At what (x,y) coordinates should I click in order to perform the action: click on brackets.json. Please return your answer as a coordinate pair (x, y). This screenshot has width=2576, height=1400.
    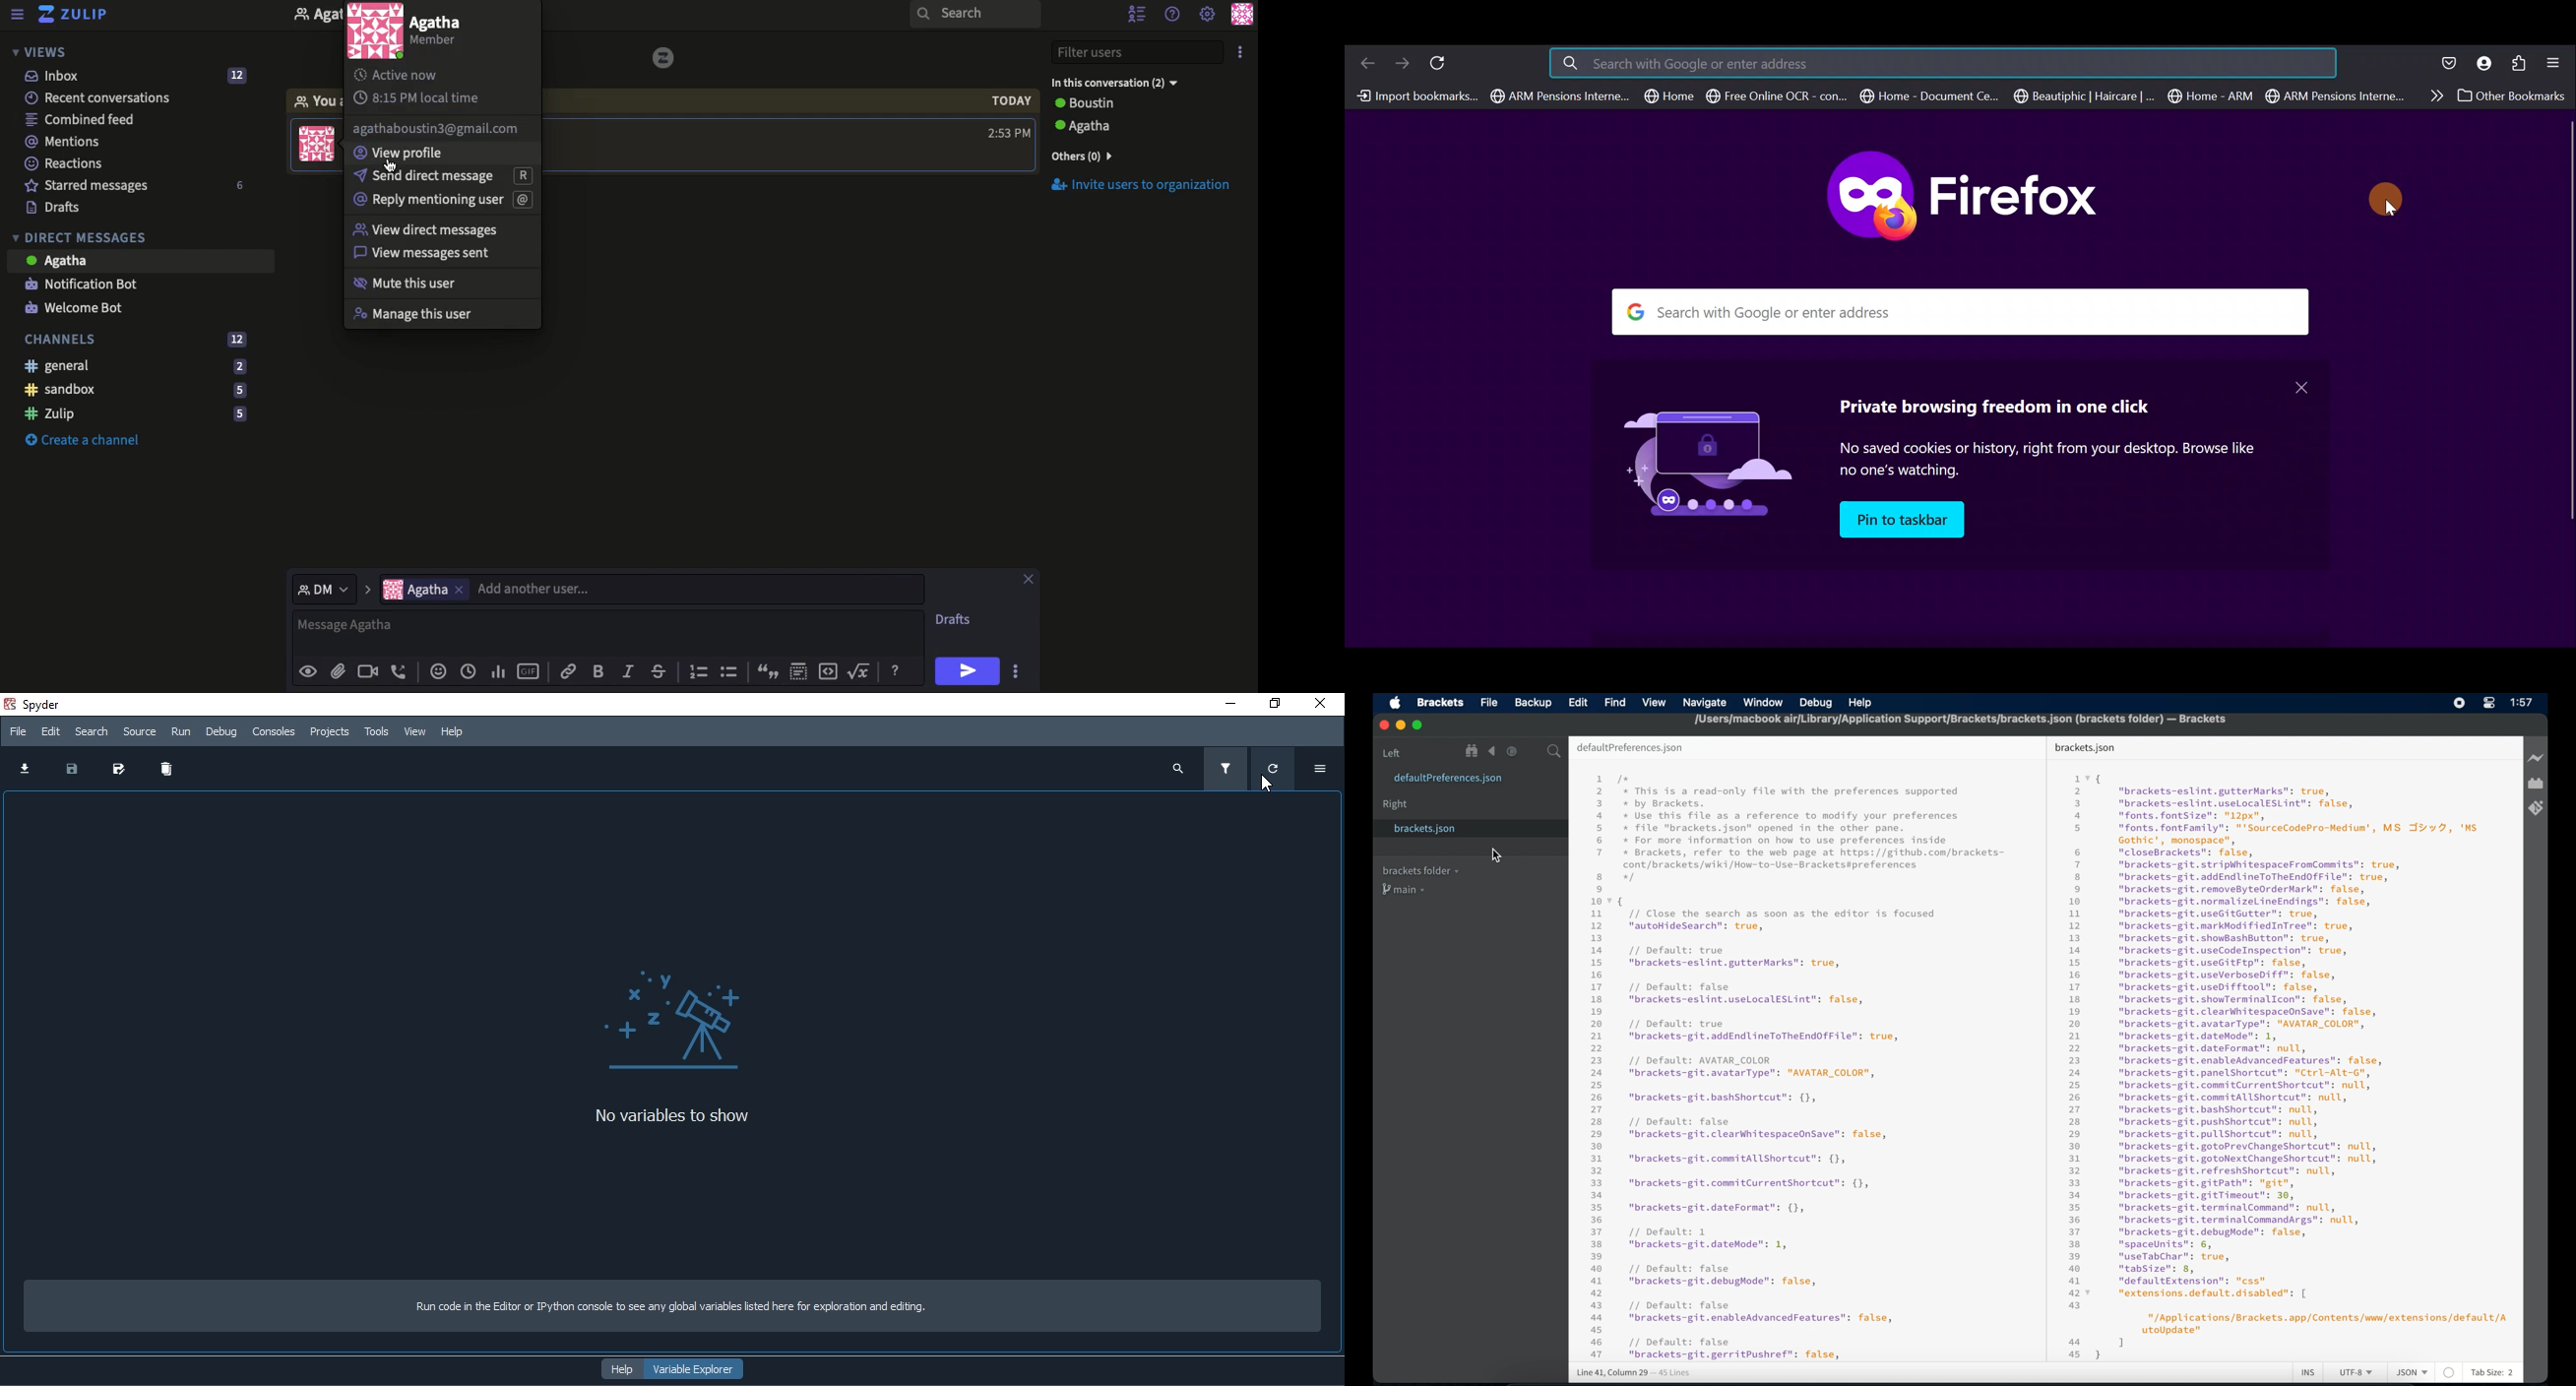
    Looking at the image, I should click on (1447, 829).